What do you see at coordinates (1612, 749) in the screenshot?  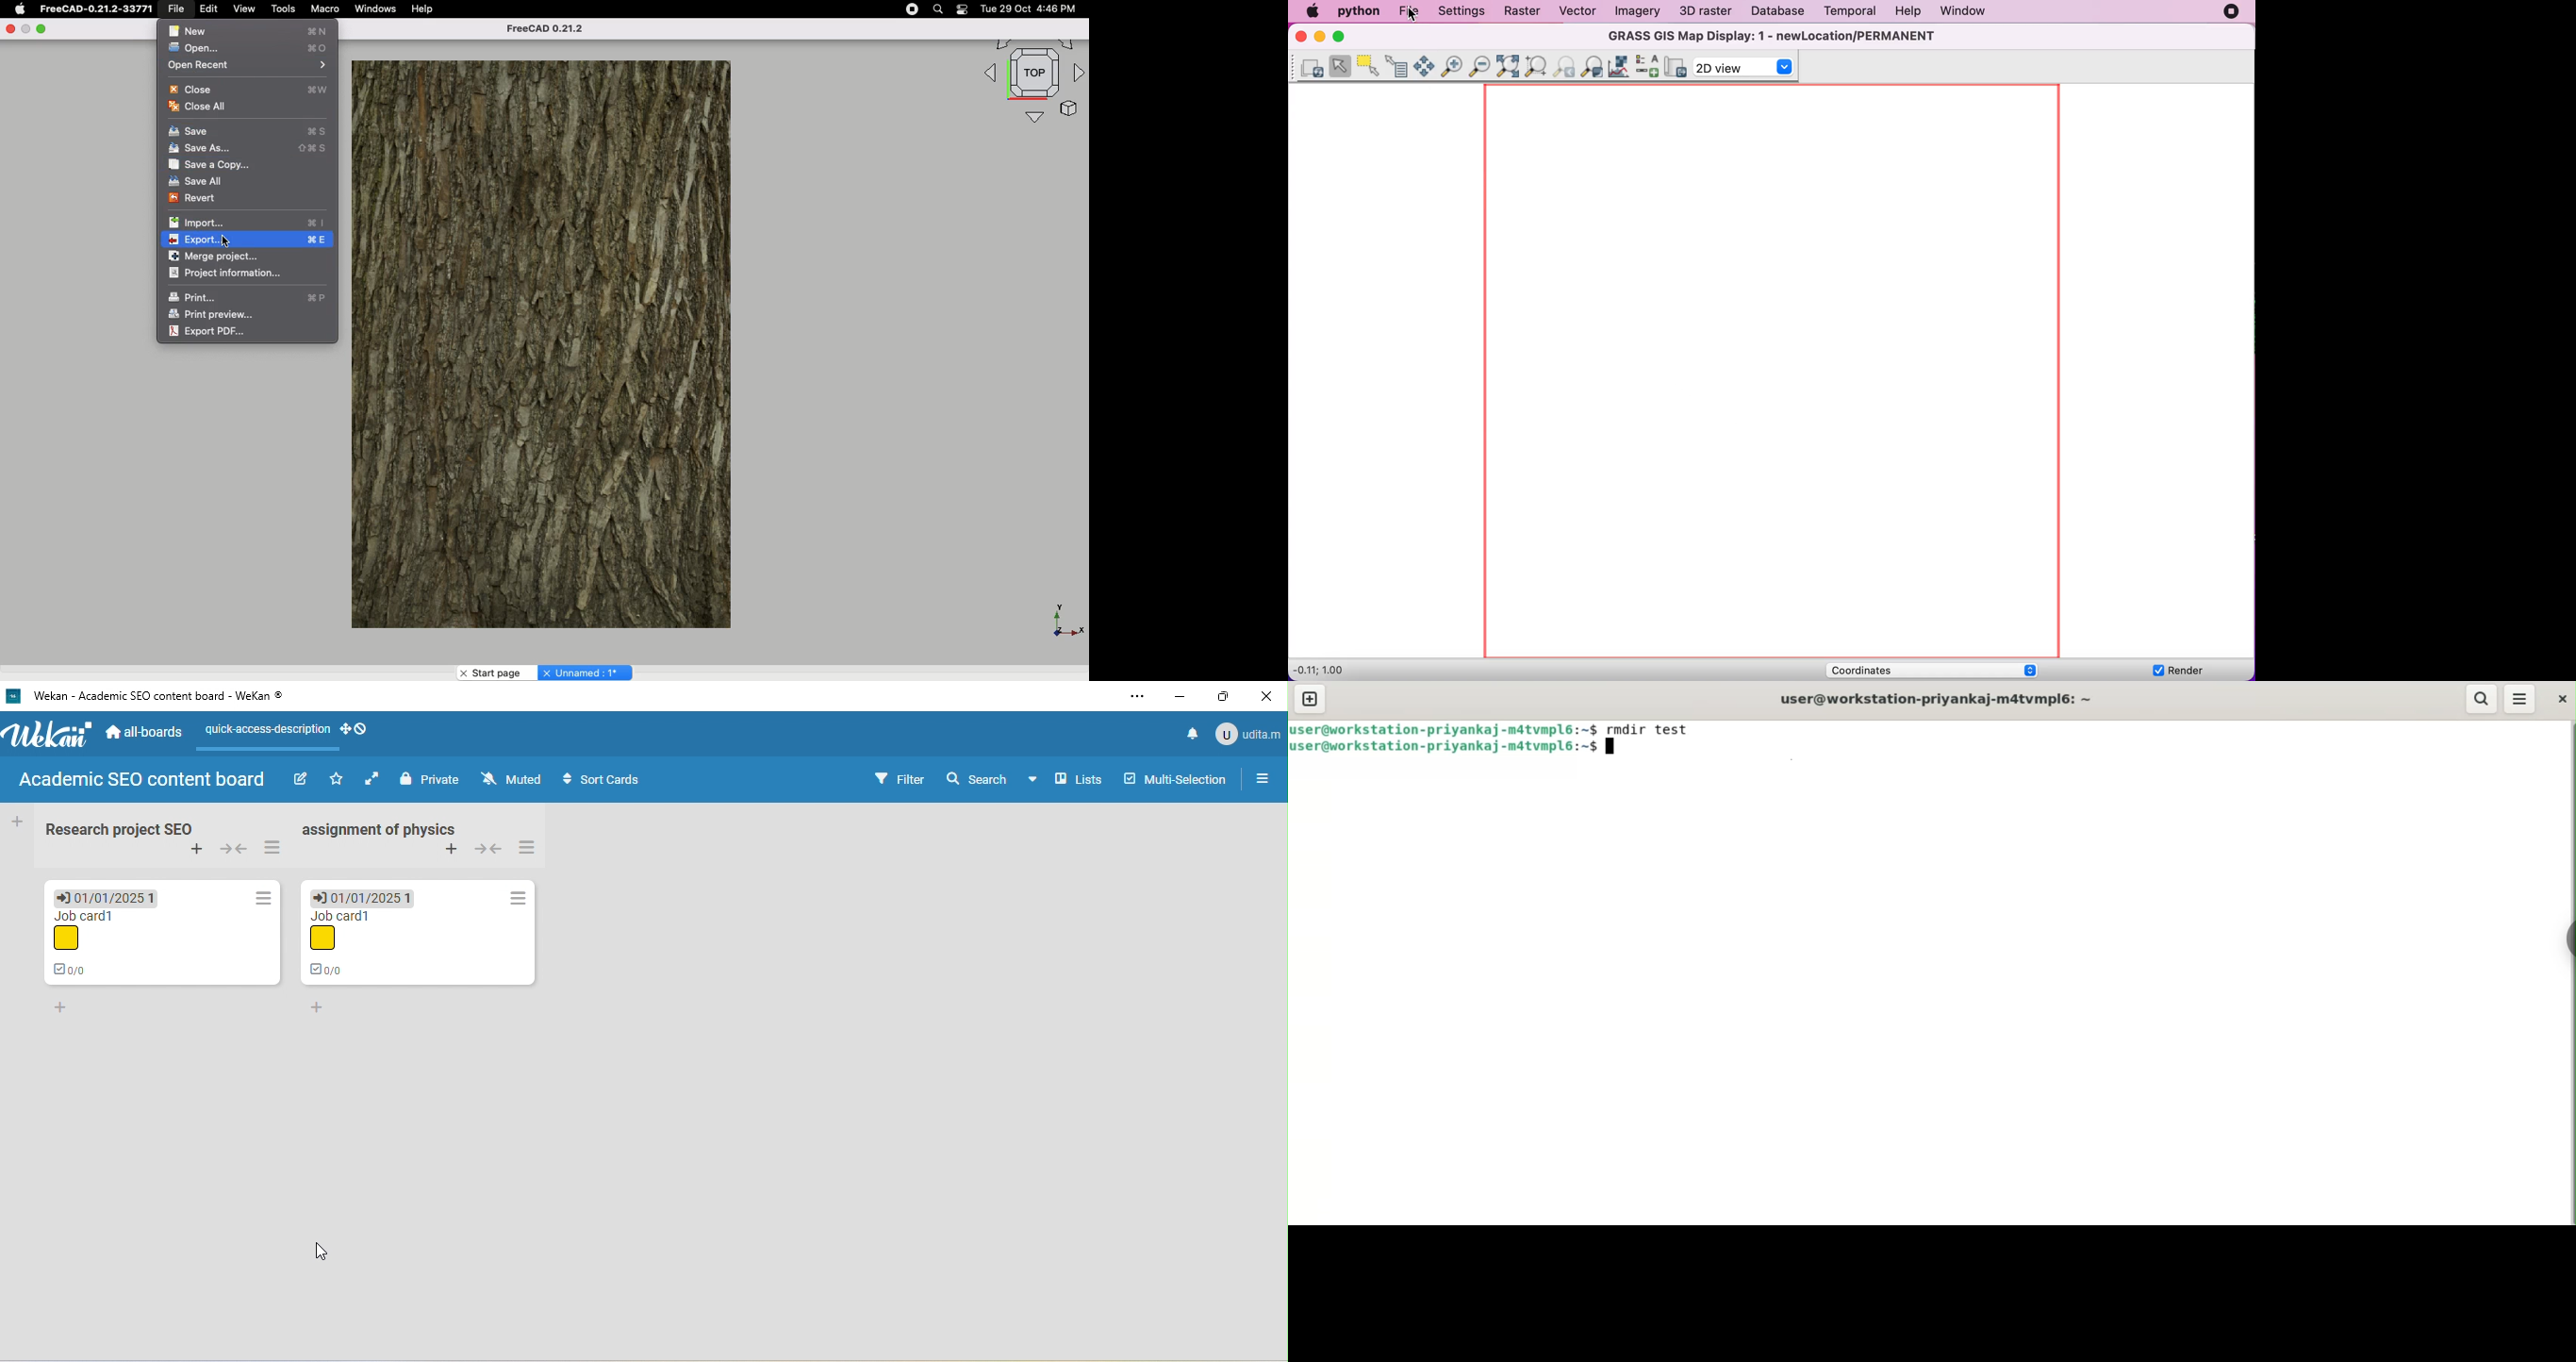 I see `cursor` at bounding box center [1612, 749].